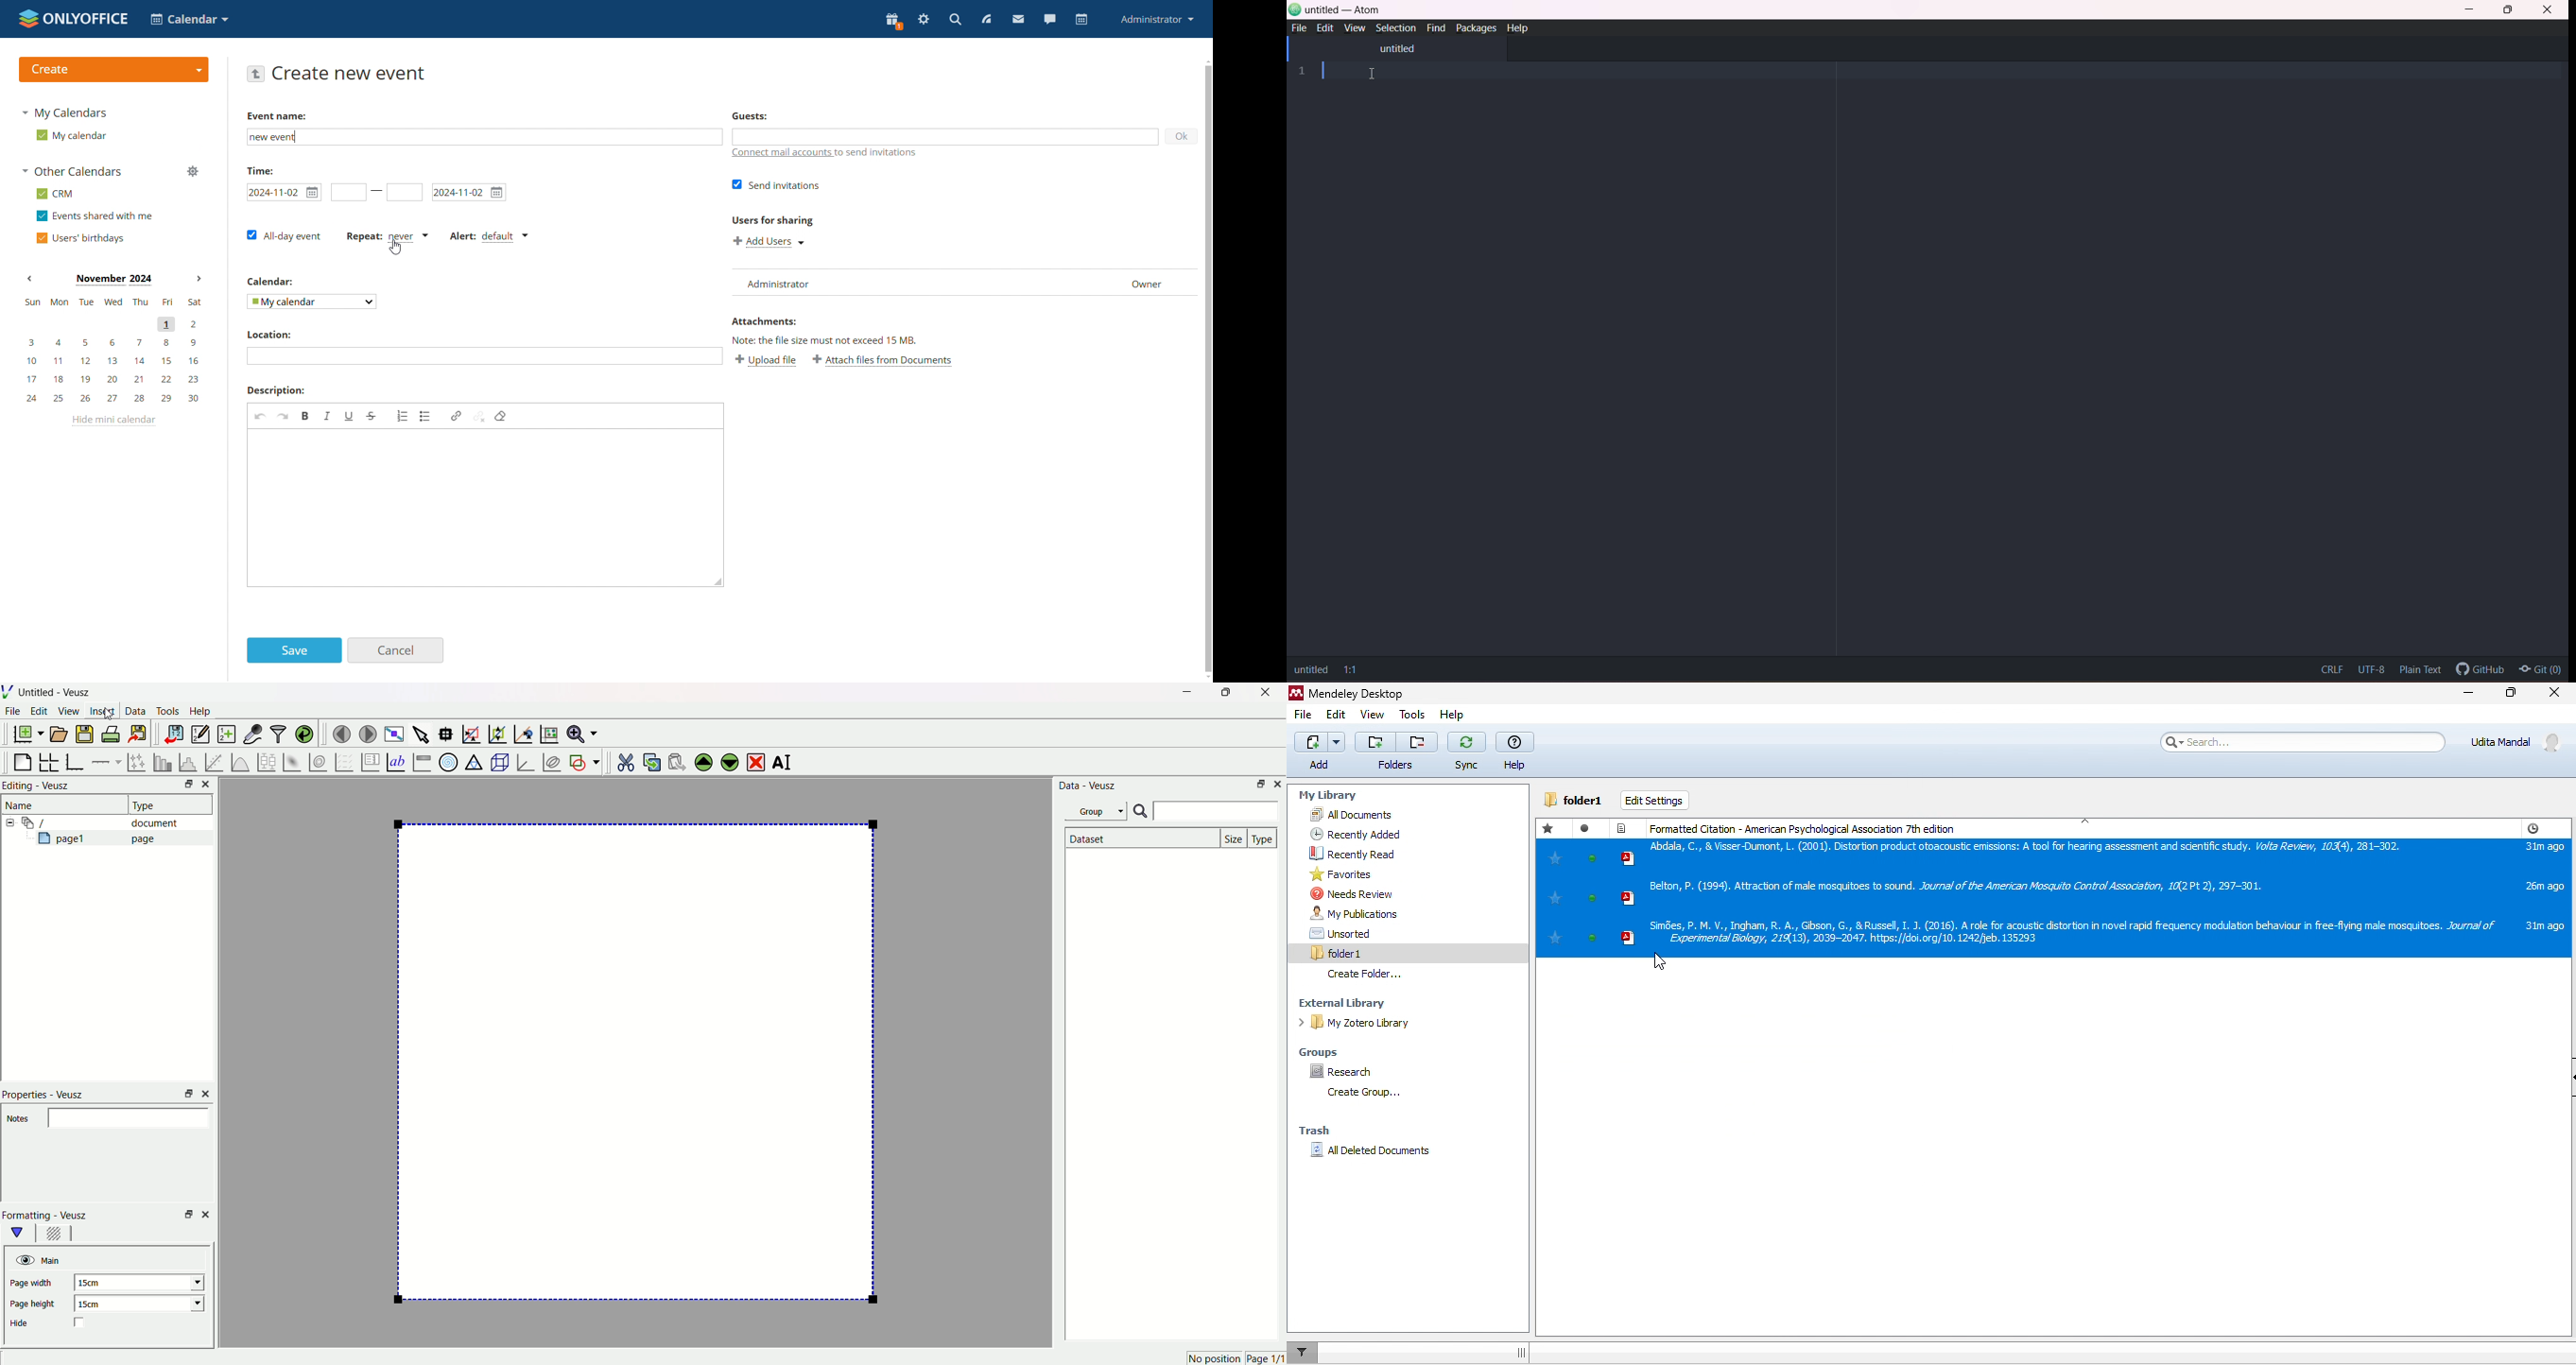 This screenshot has width=2576, height=1372. I want to click on background, so click(54, 1235).